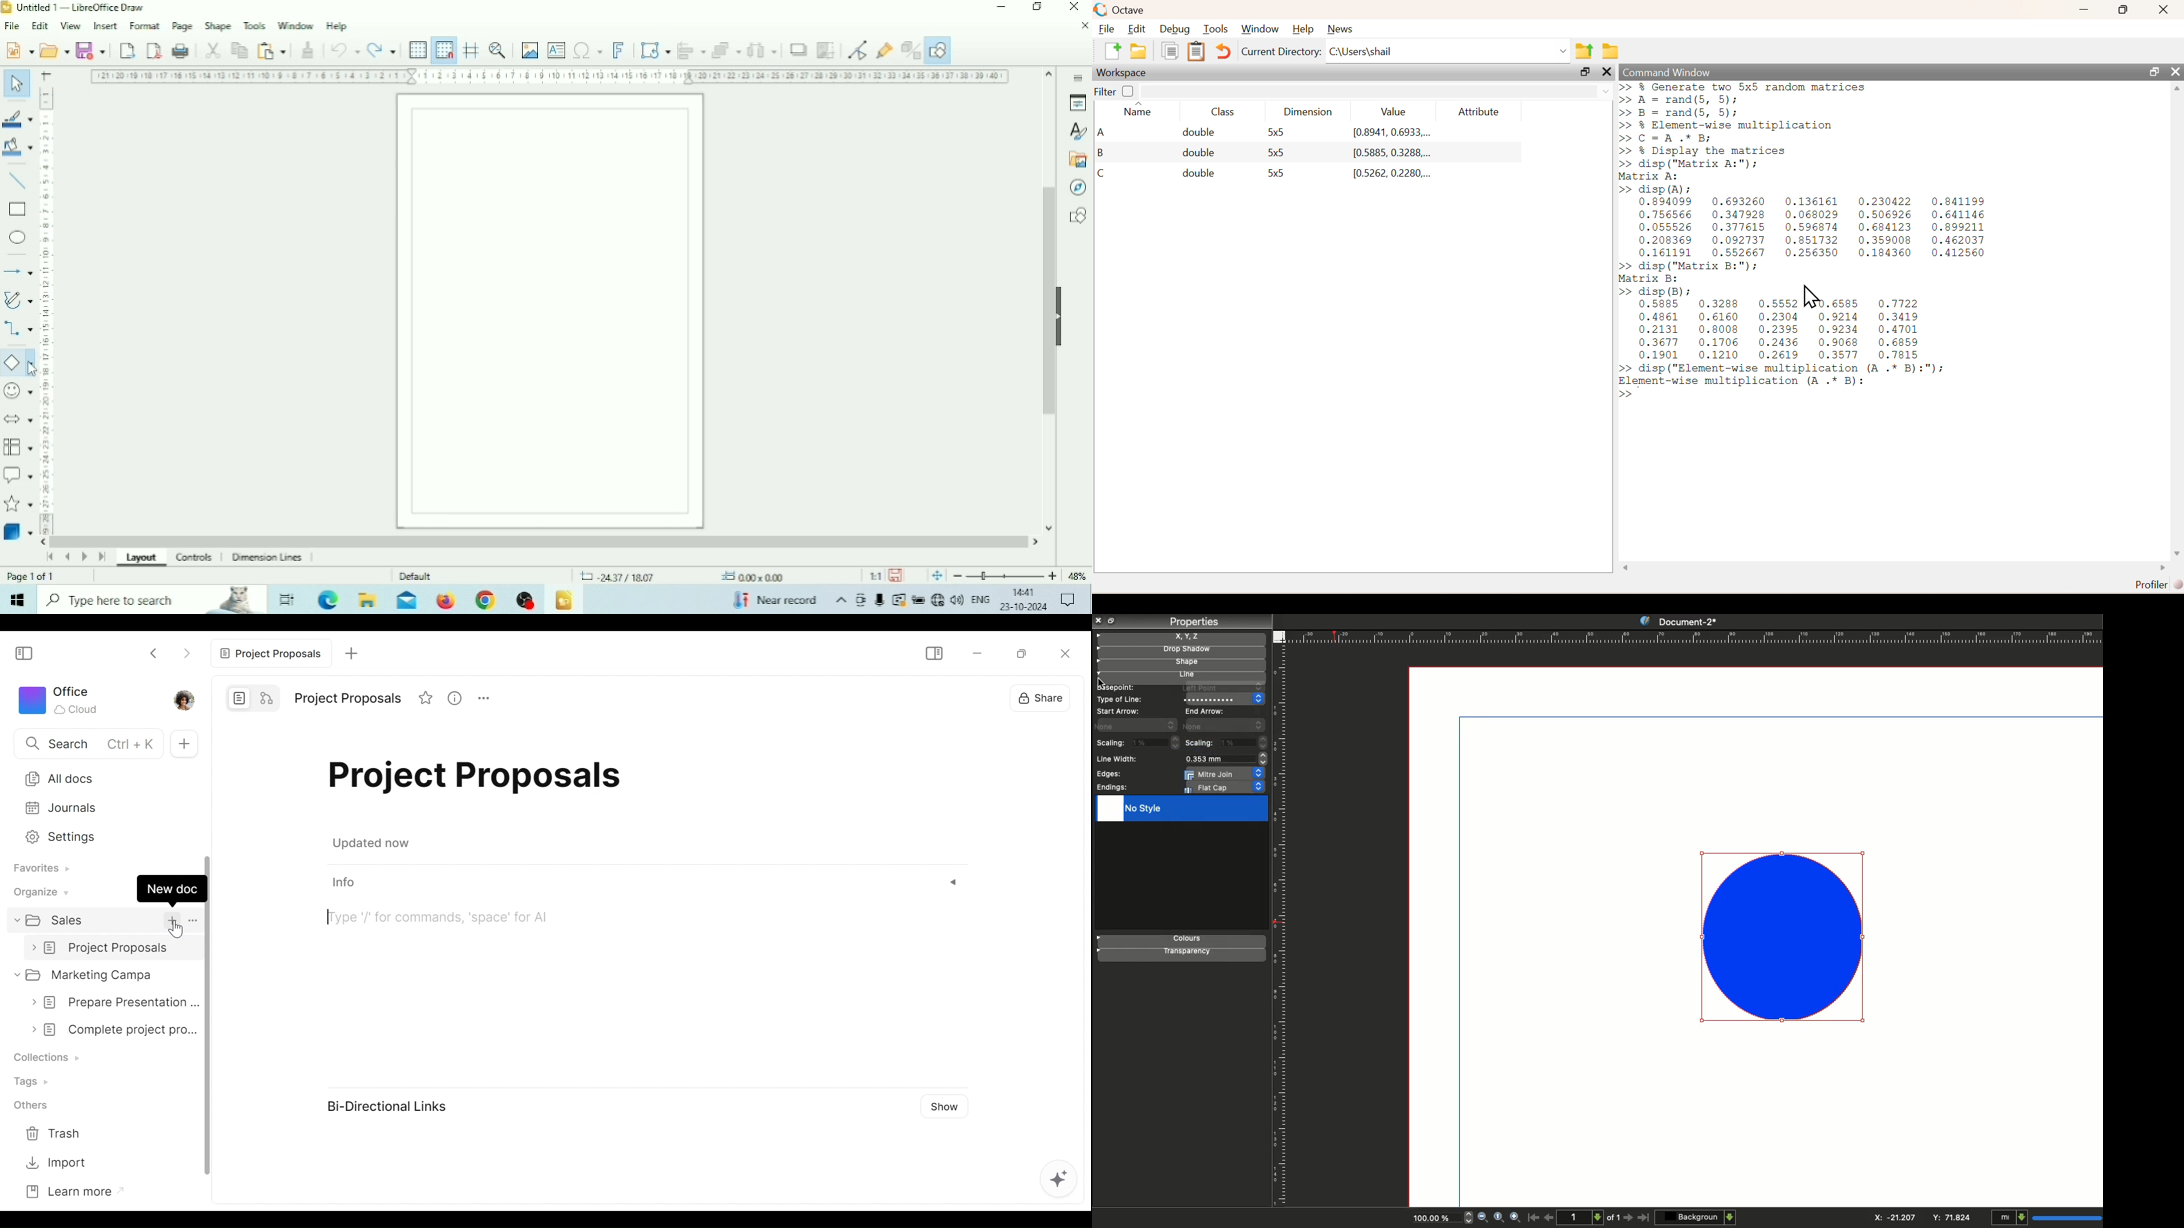 This screenshot has width=2184, height=1232. Describe the element at coordinates (18, 182) in the screenshot. I see `Insert Line` at that location.